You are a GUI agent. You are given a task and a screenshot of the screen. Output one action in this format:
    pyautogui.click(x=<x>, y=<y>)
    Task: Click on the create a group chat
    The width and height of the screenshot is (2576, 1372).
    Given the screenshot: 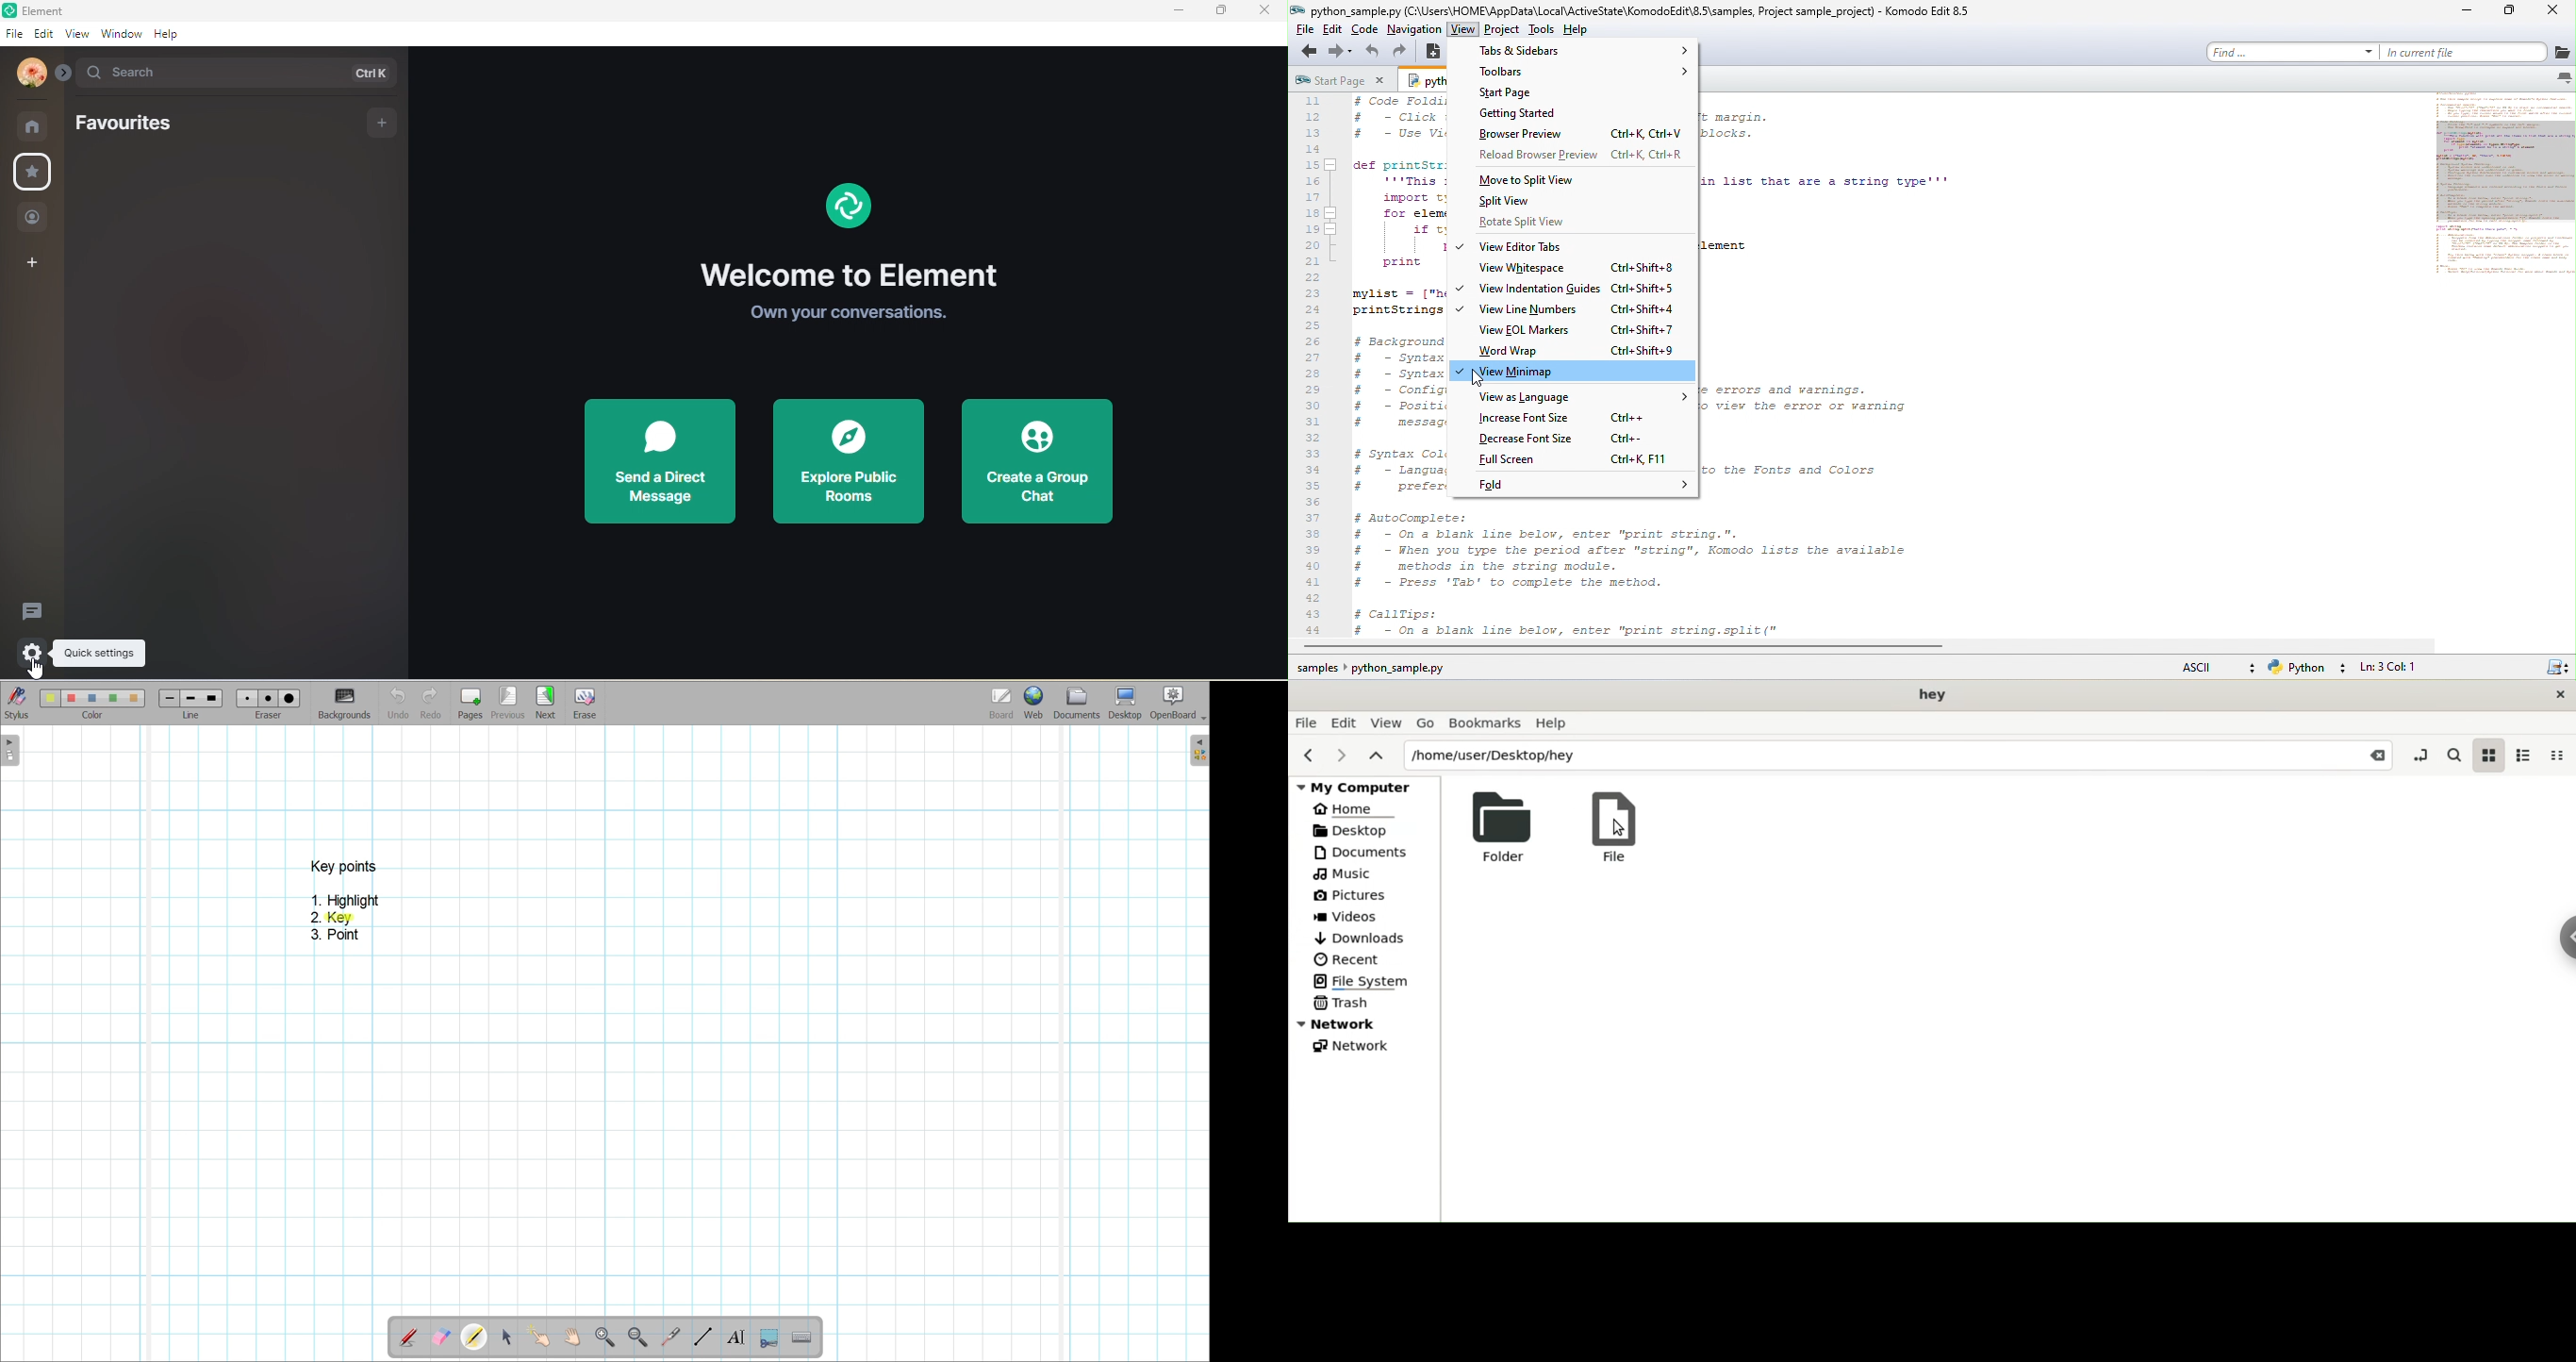 What is the action you would take?
    pyautogui.click(x=1035, y=459)
    